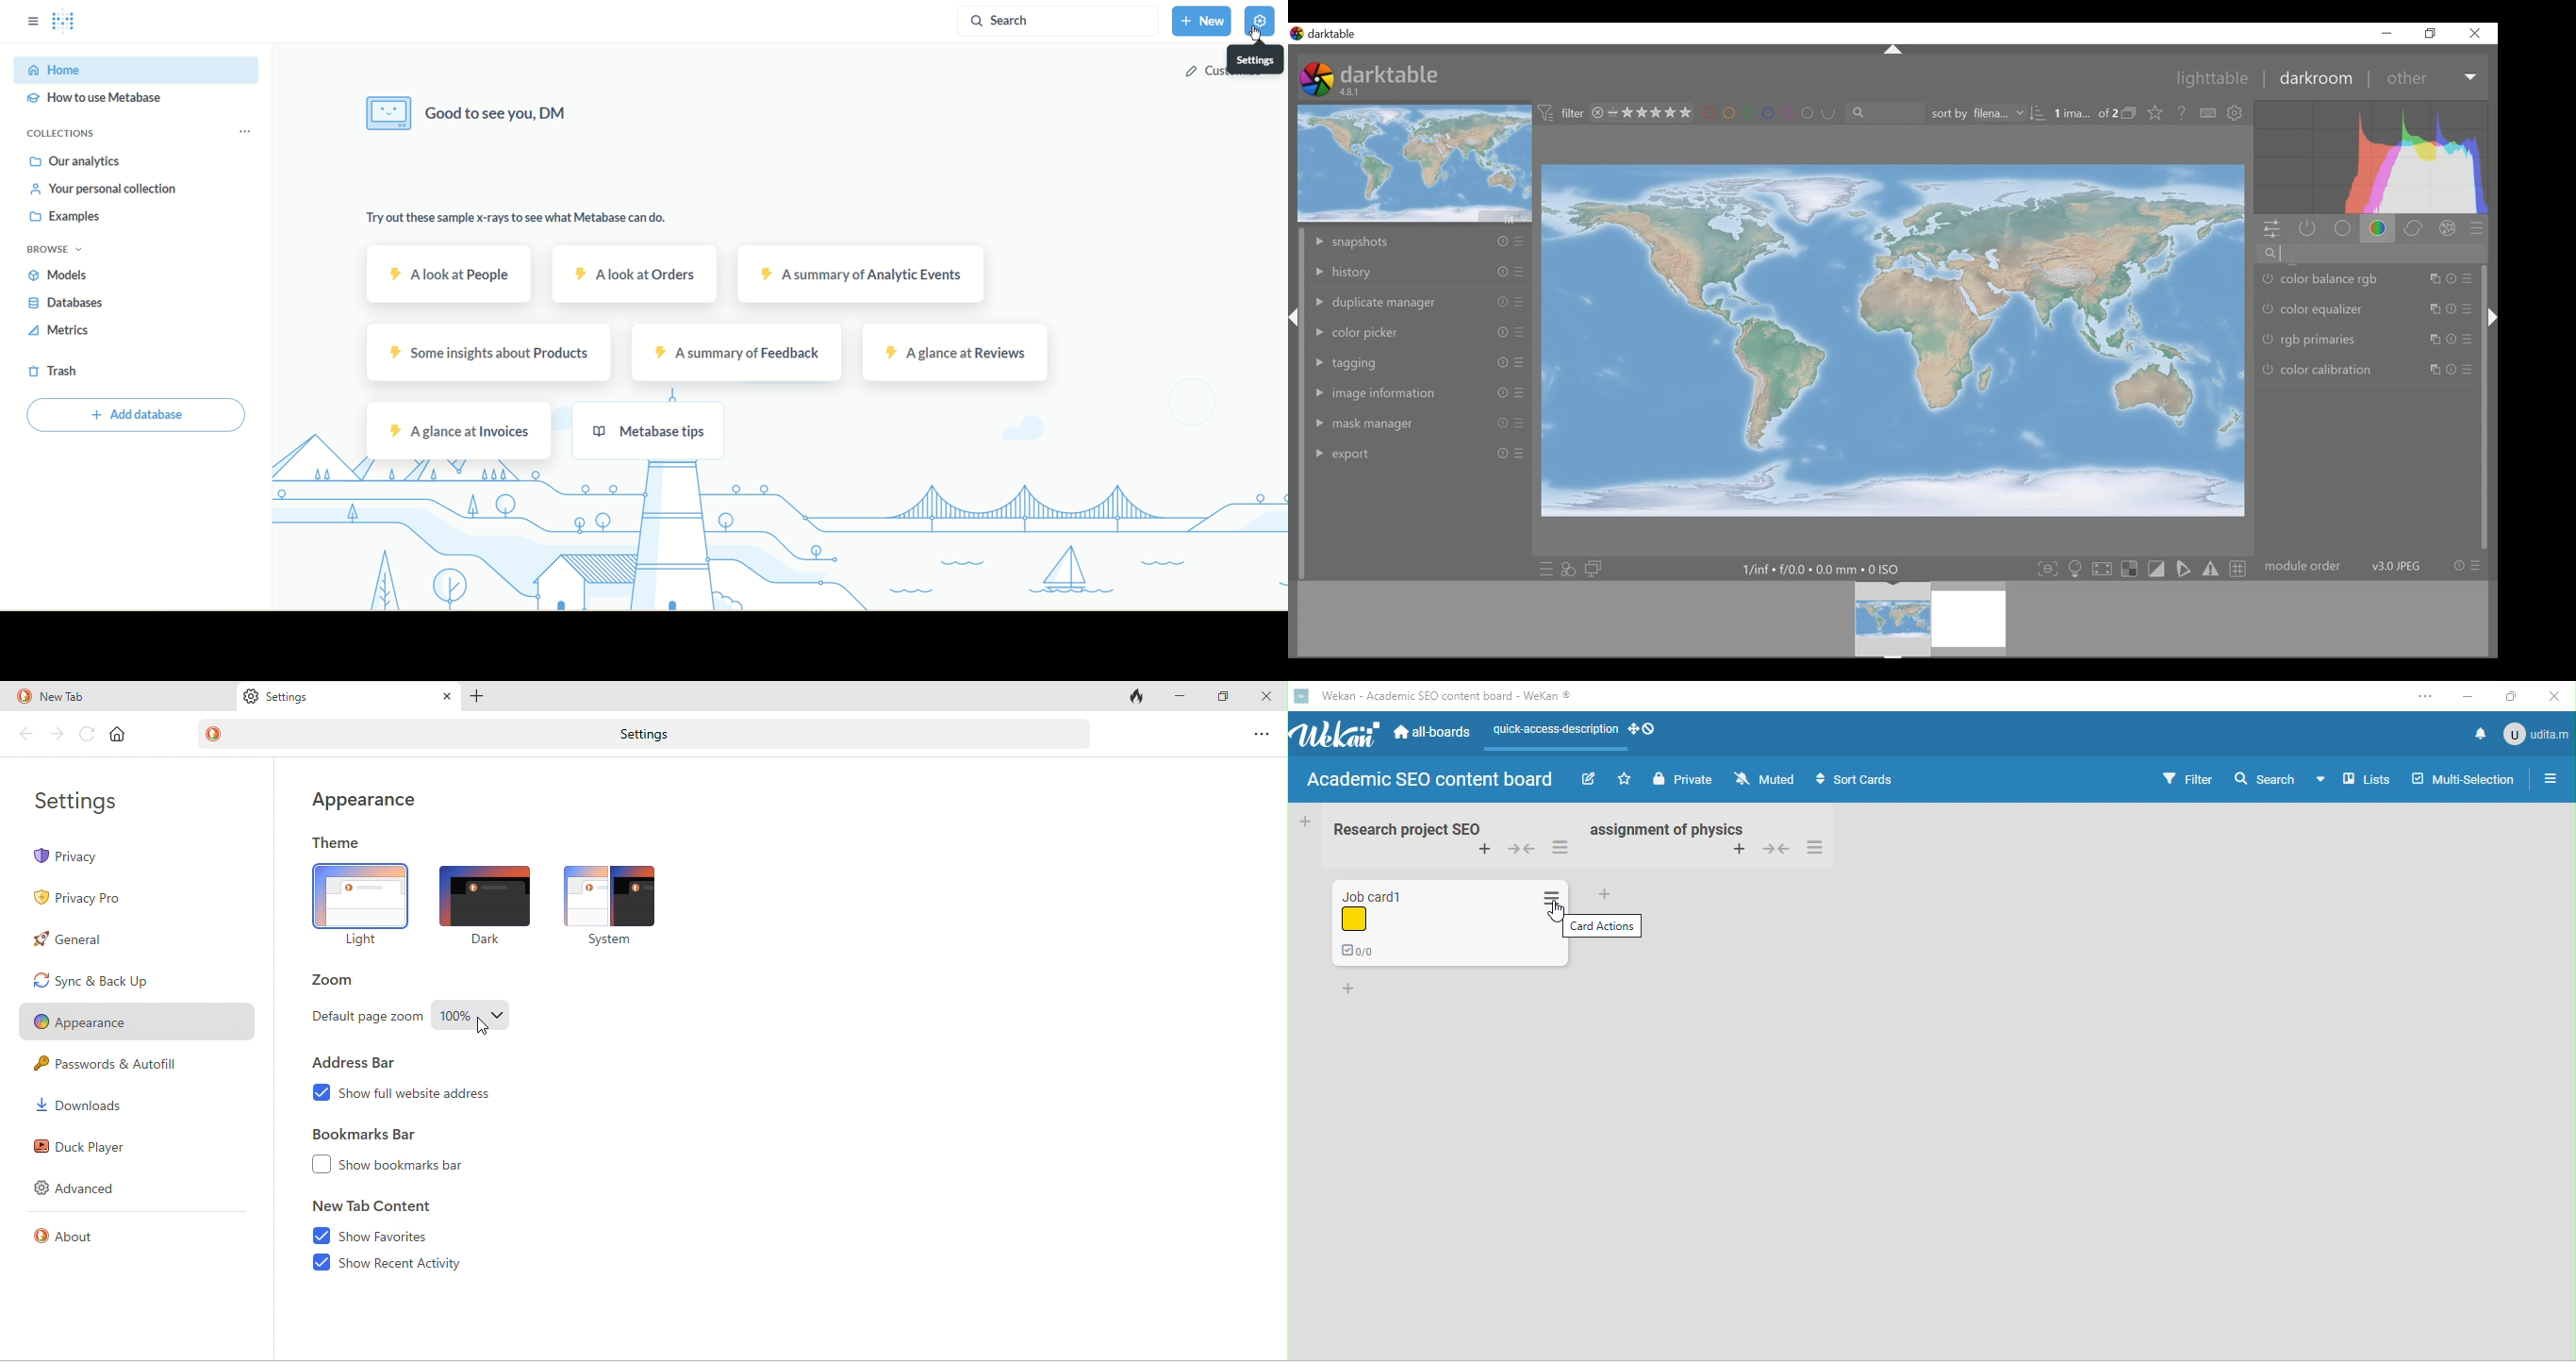 This screenshot has width=2576, height=1372. I want to click on maximize, so click(2519, 697).